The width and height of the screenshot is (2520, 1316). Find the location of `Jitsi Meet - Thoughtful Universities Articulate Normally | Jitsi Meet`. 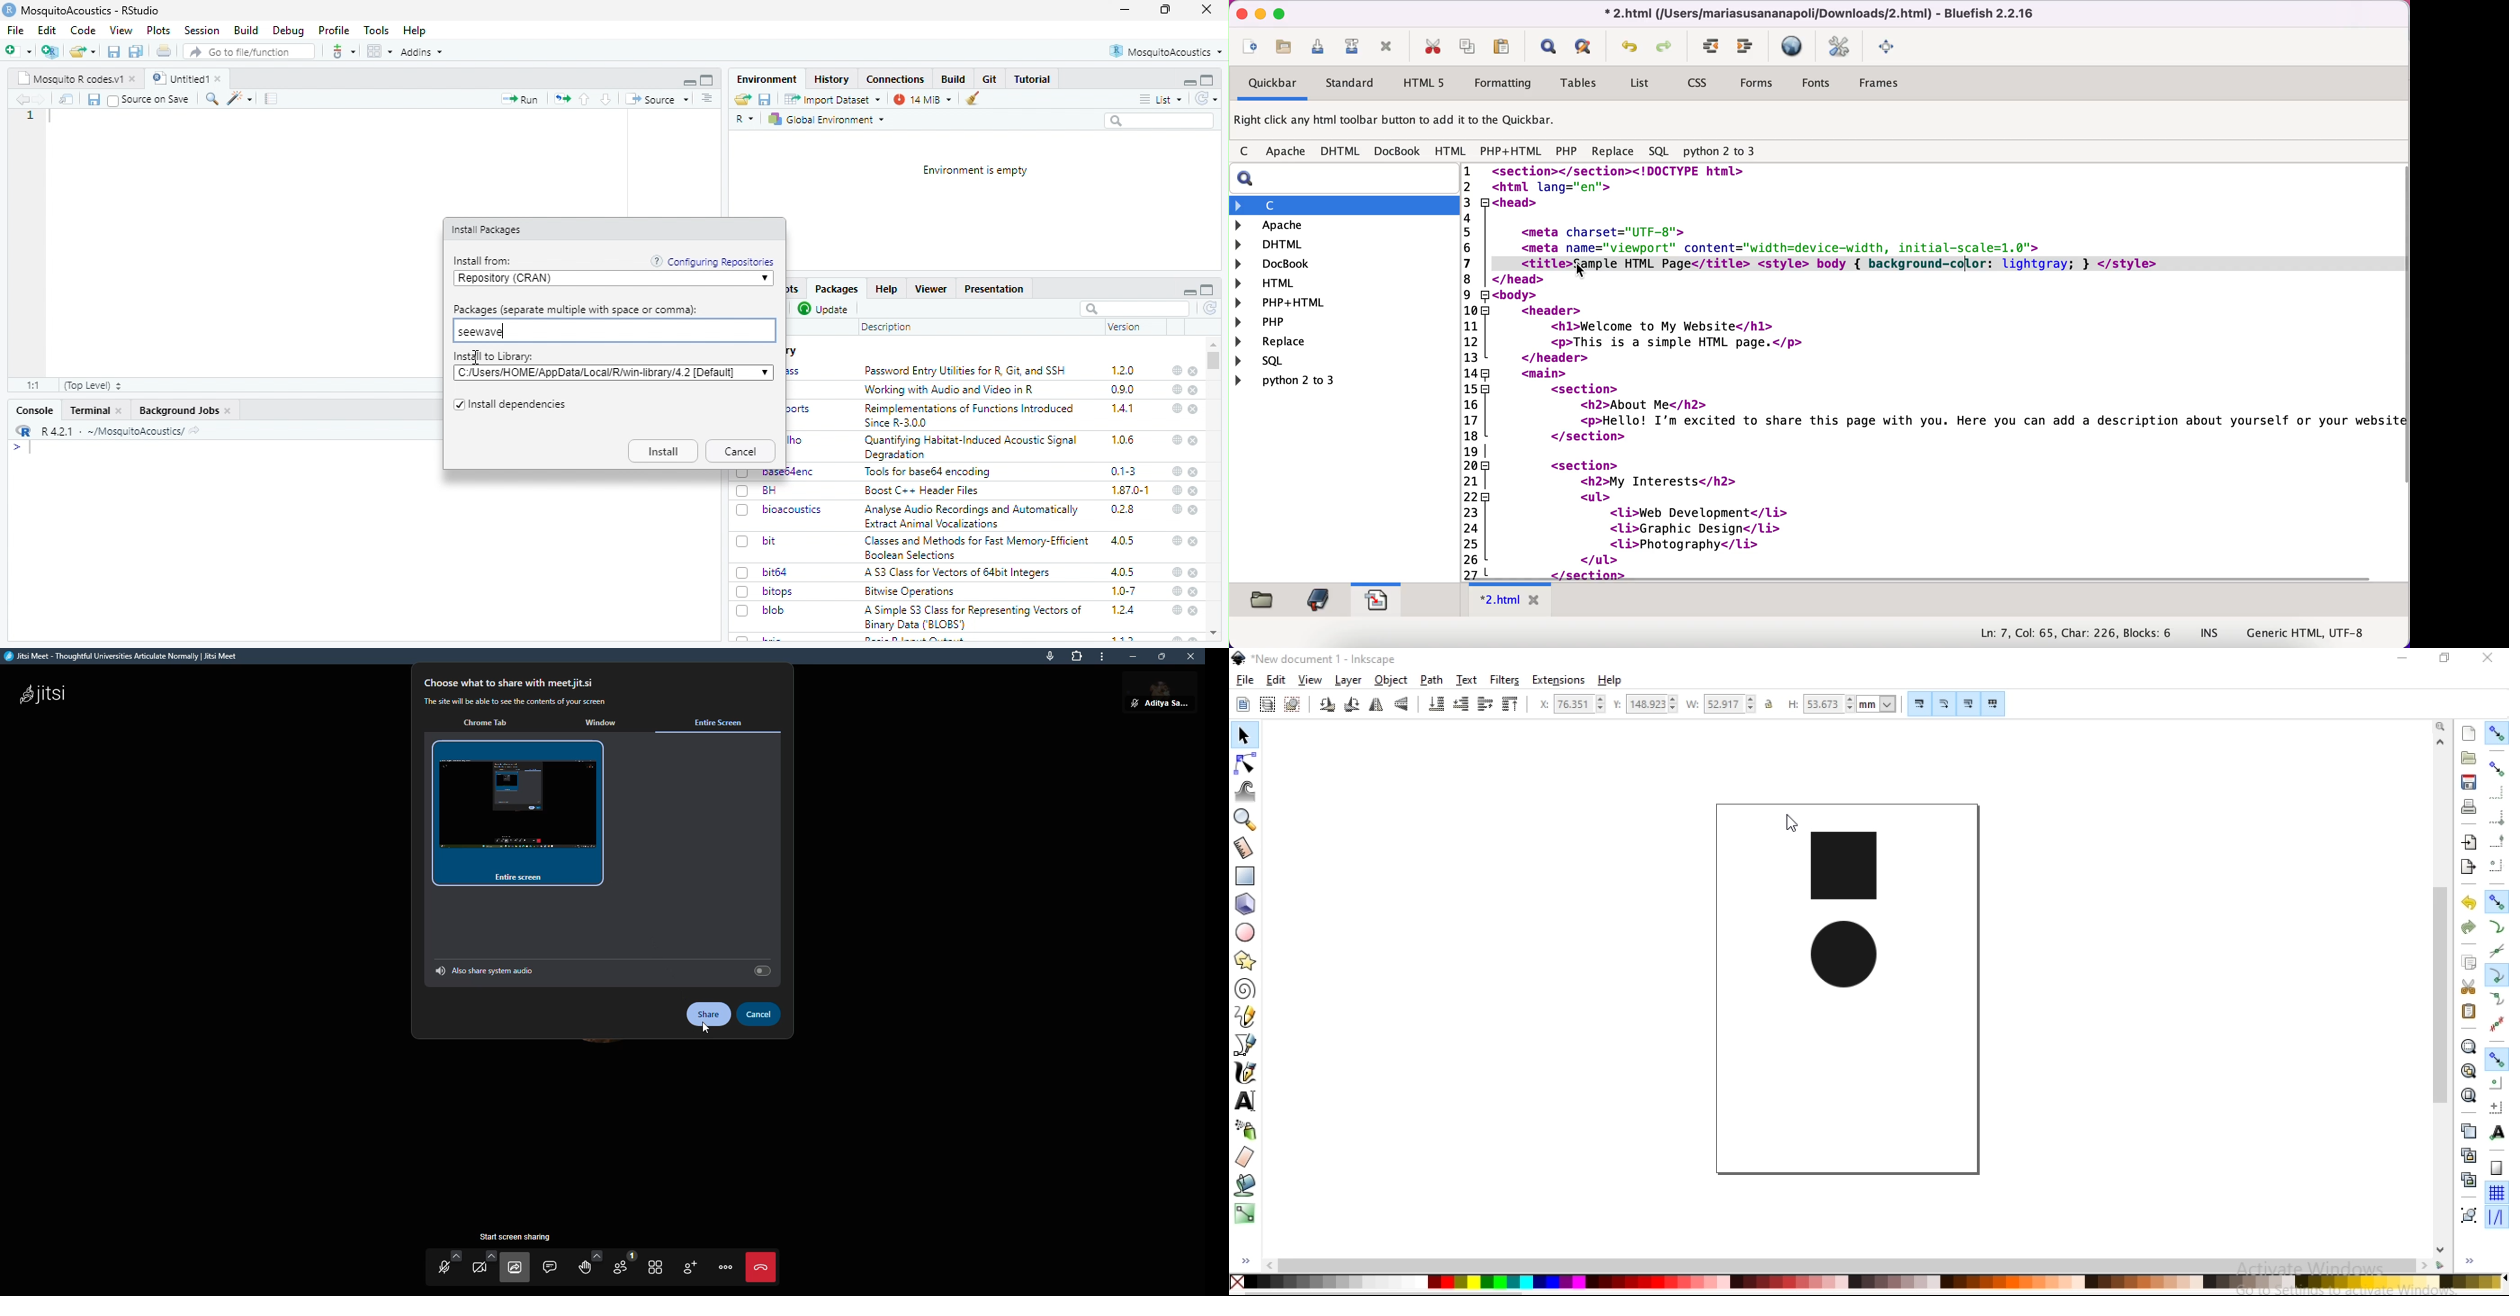

Jitsi Meet - Thoughtful Universities Articulate Normally | Jitsi Meet is located at coordinates (133, 657).